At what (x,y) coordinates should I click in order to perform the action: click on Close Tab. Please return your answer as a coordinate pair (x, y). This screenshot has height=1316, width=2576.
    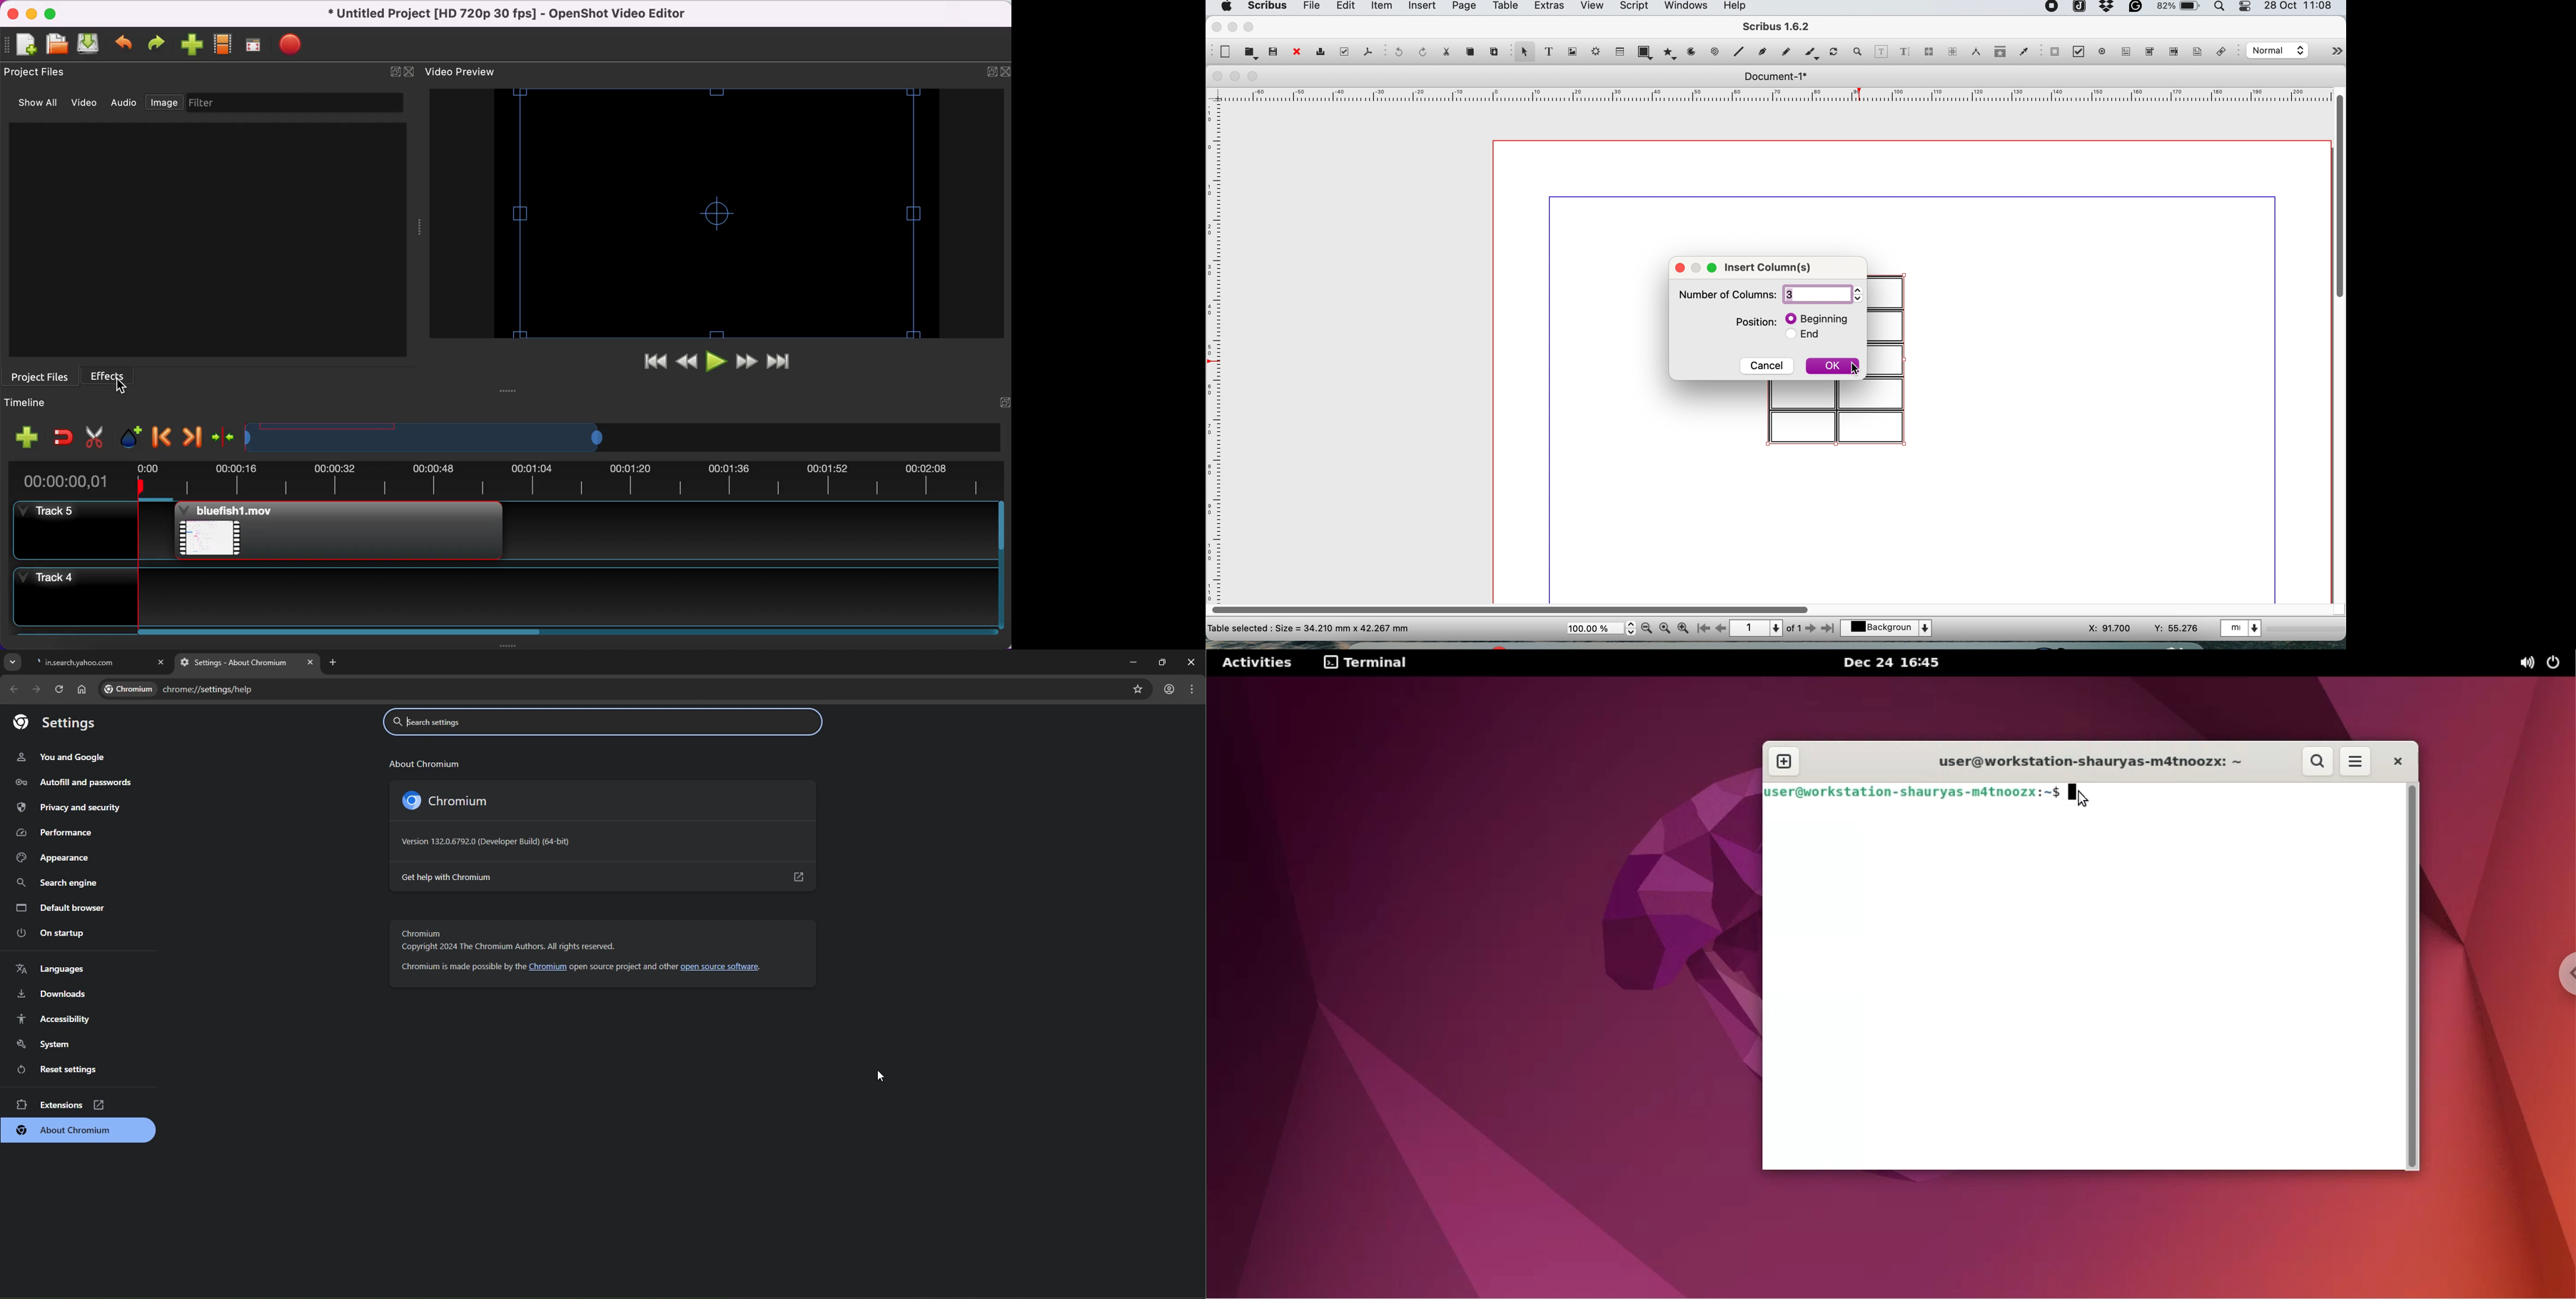
    Looking at the image, I should click on (161, 660).